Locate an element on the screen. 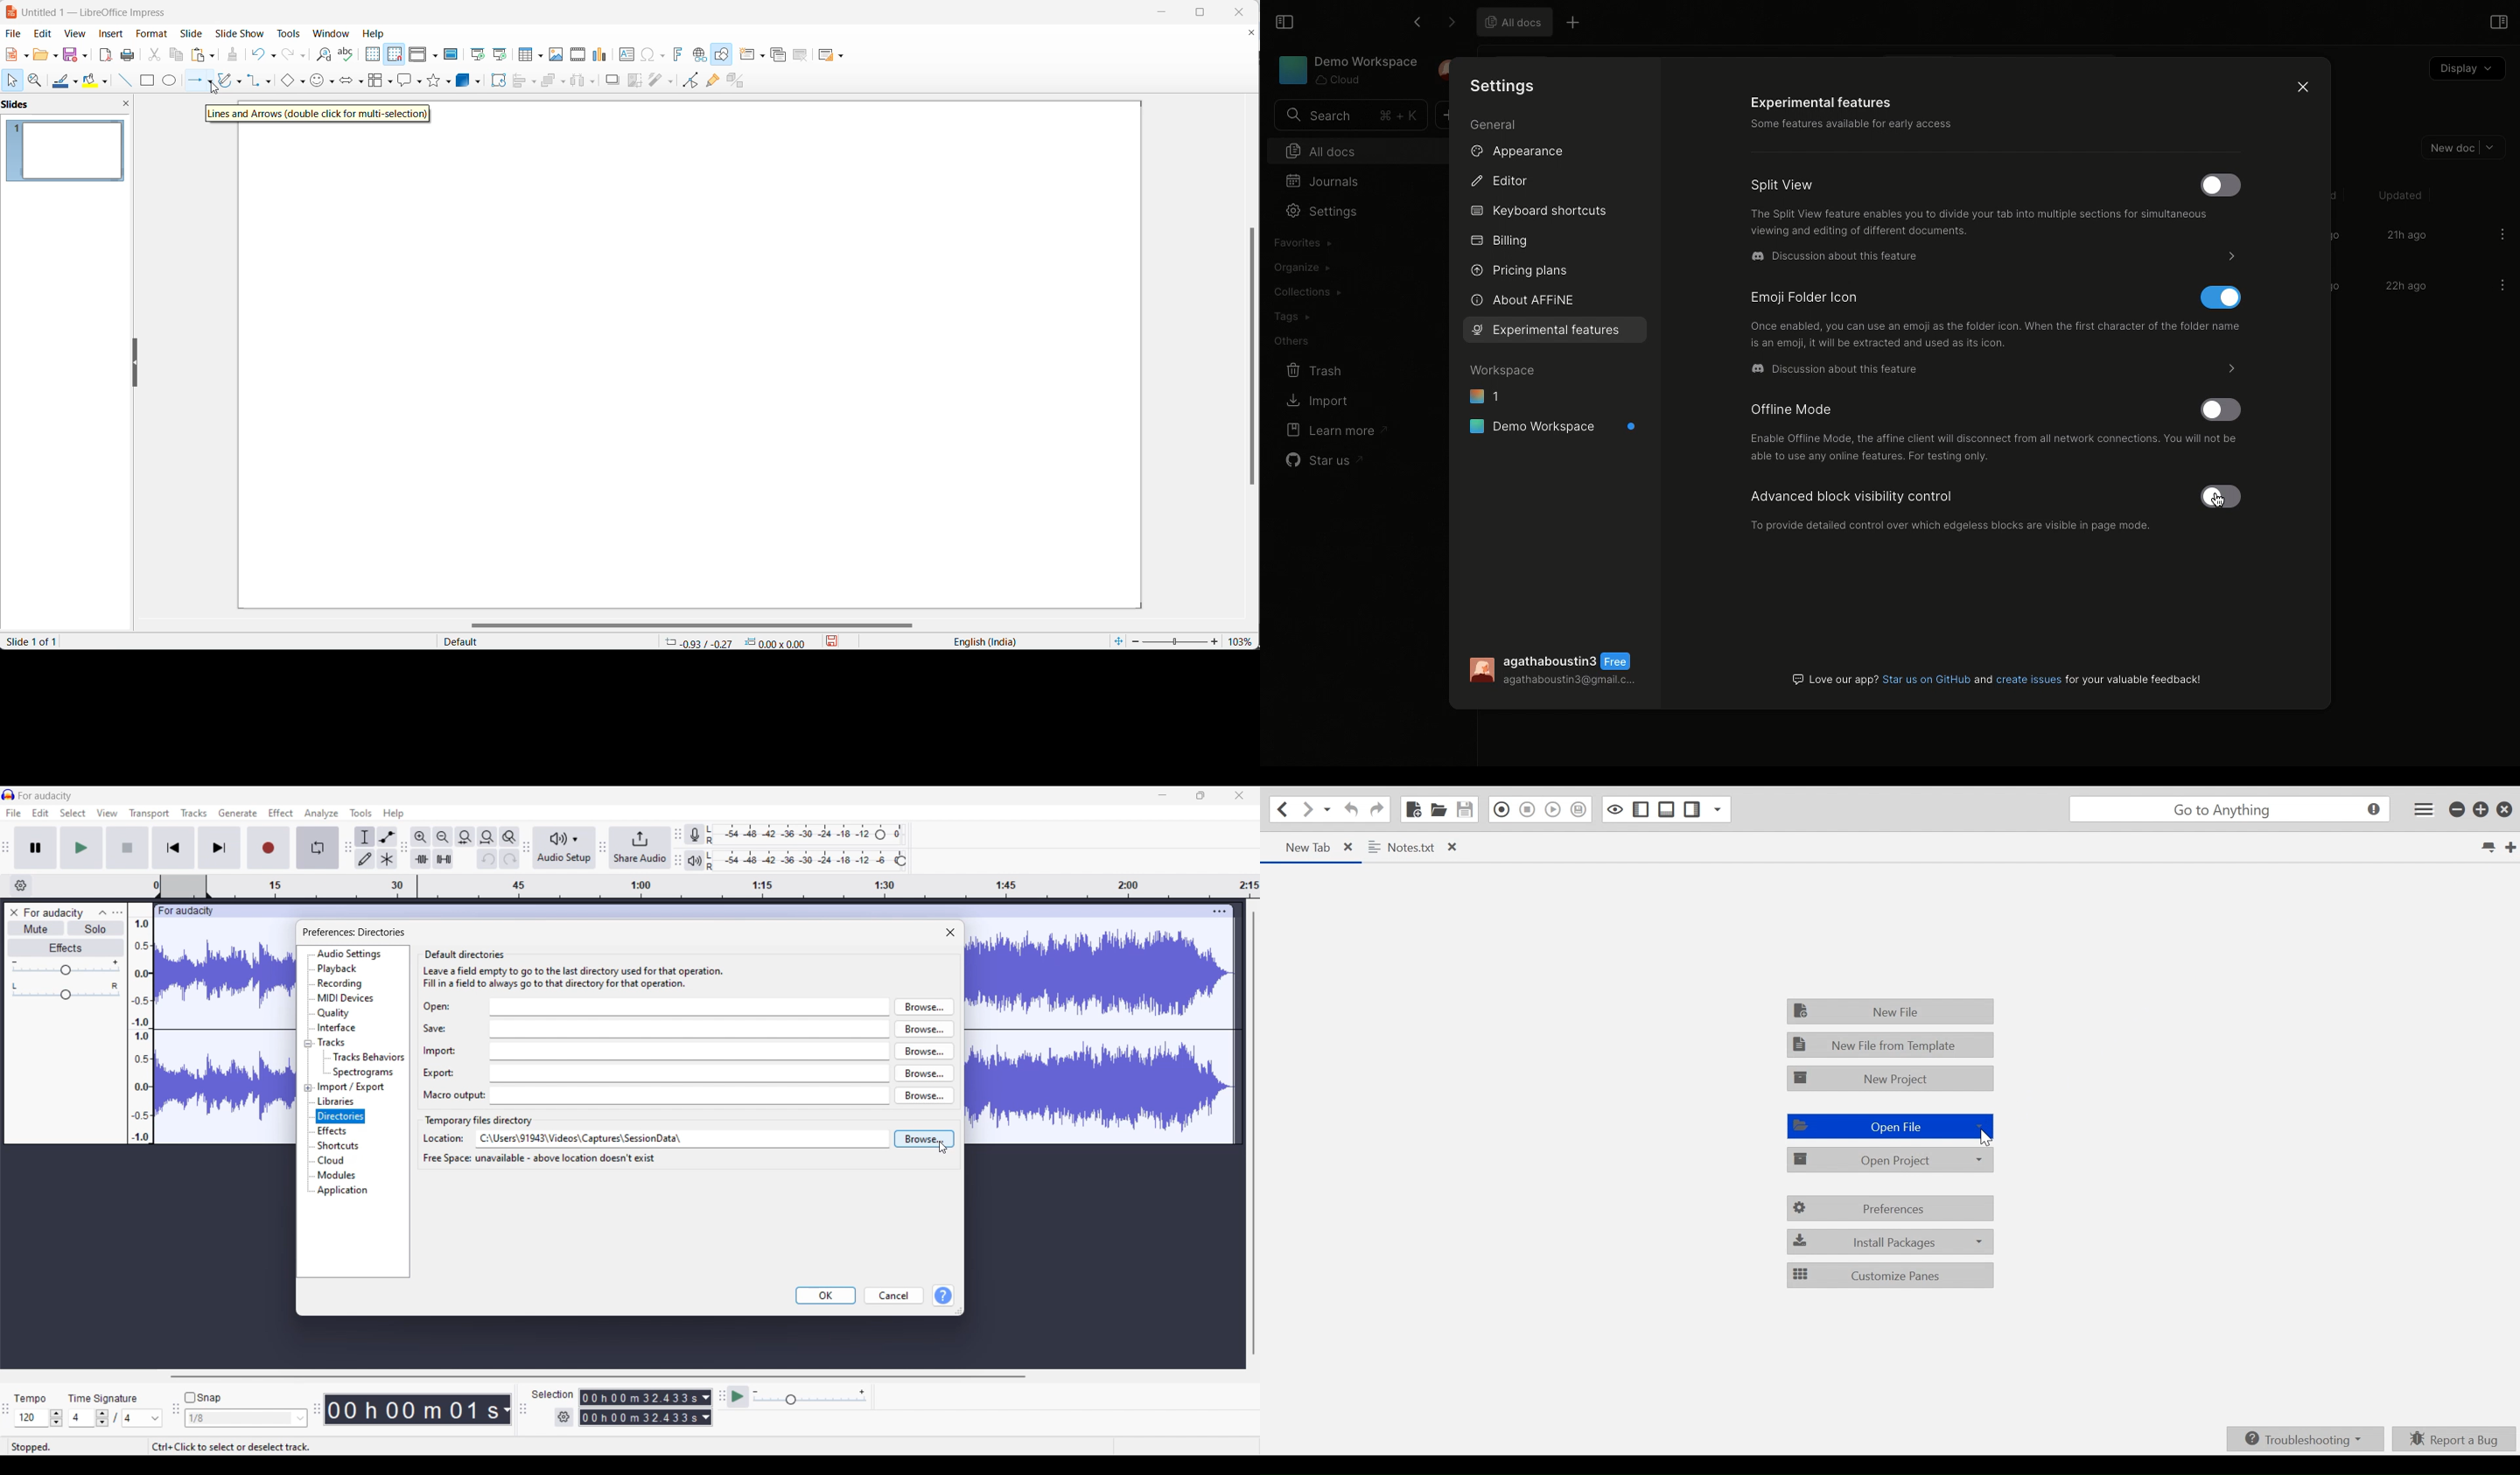 Image resolution: width=2520 pixels, height=1484 pixels. copy is located at coordinates (177, 54).